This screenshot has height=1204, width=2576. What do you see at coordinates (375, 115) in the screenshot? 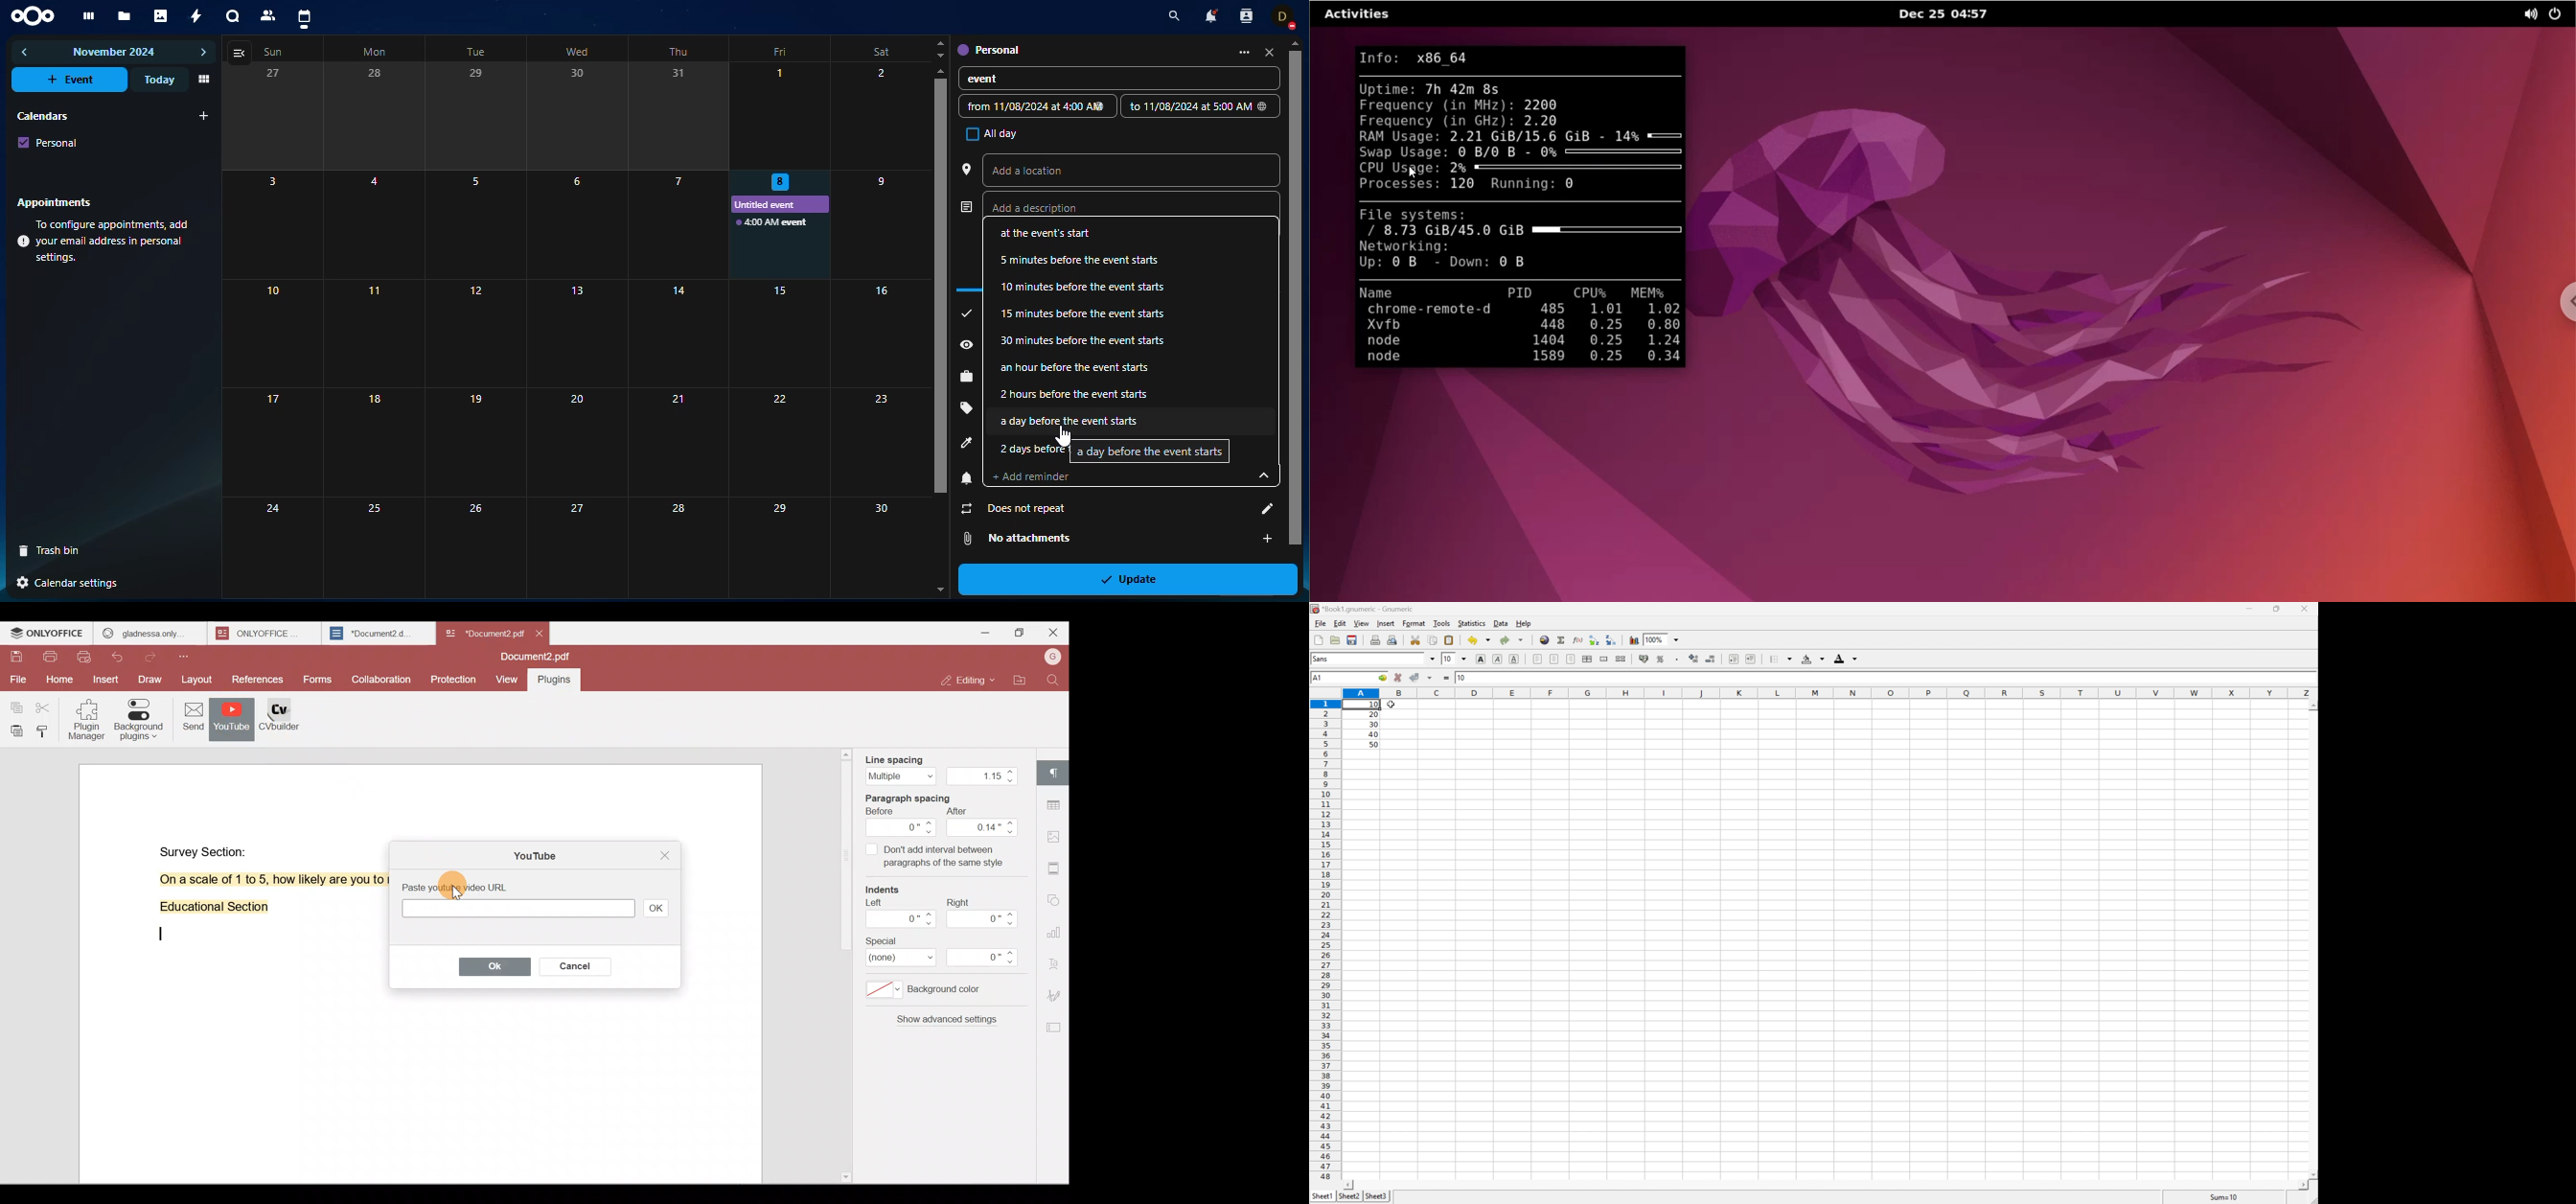
I see `28` at bounding box center [375, 115].